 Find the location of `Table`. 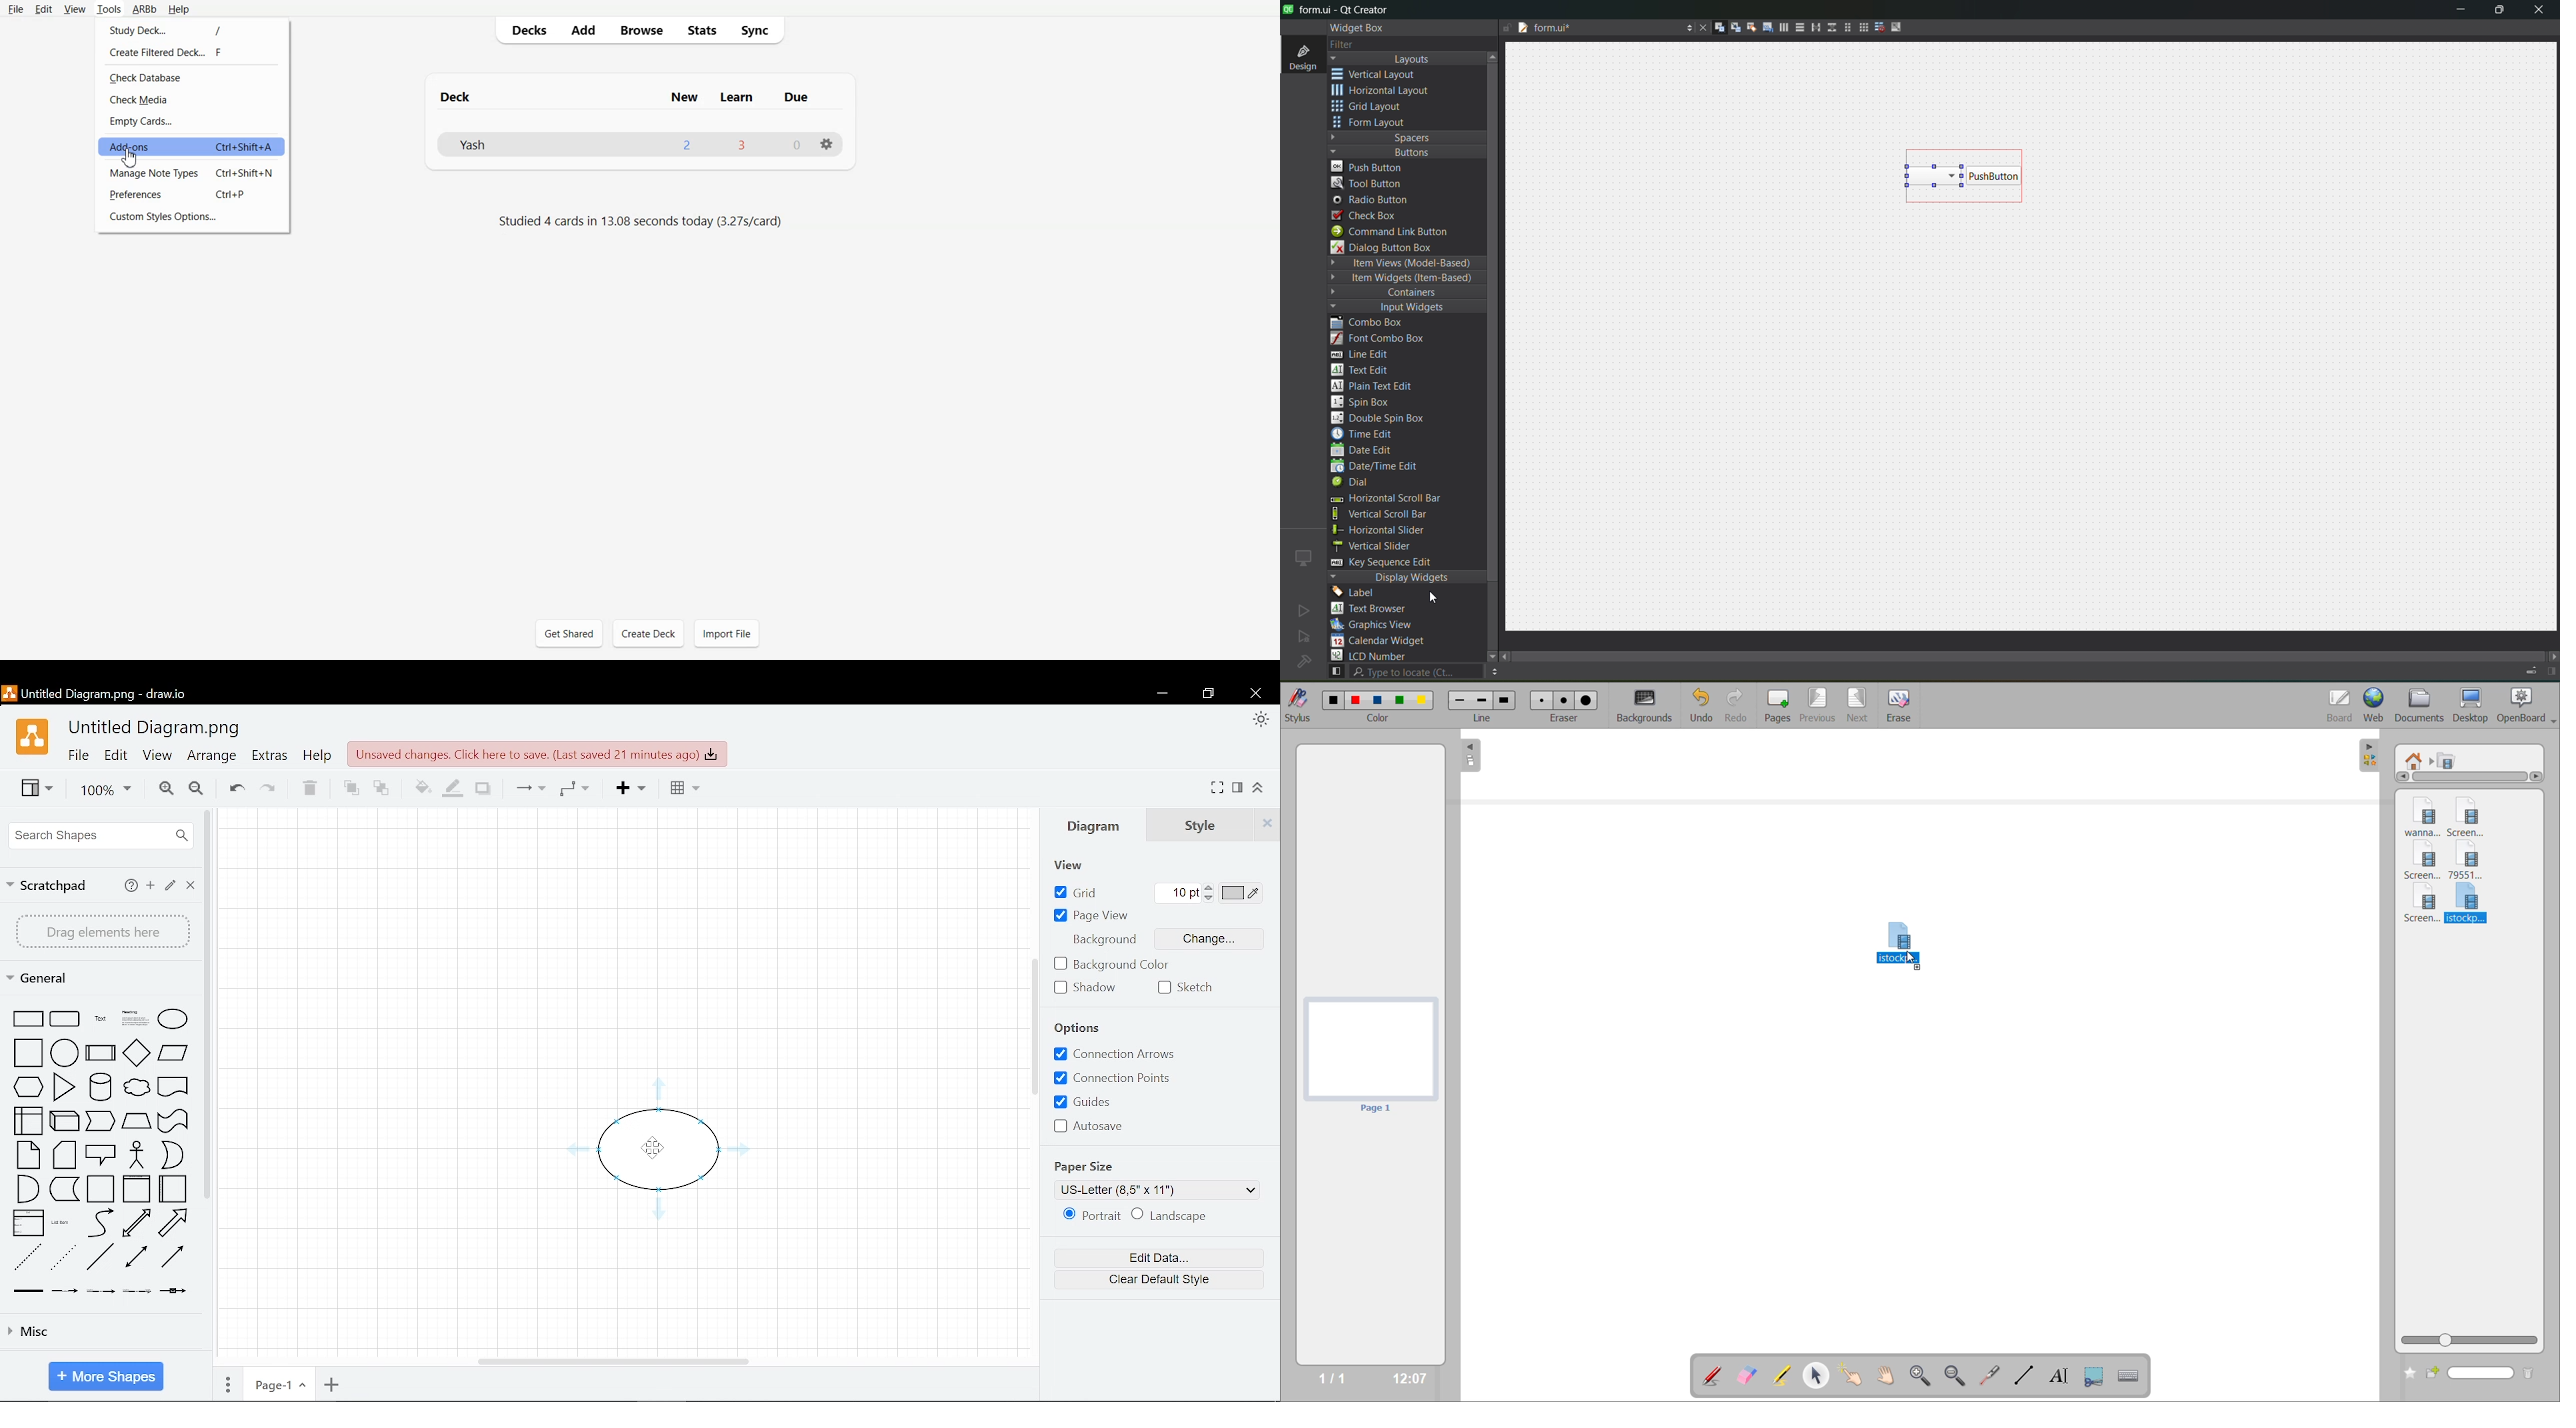

Table is located at coordinates (680, 787).